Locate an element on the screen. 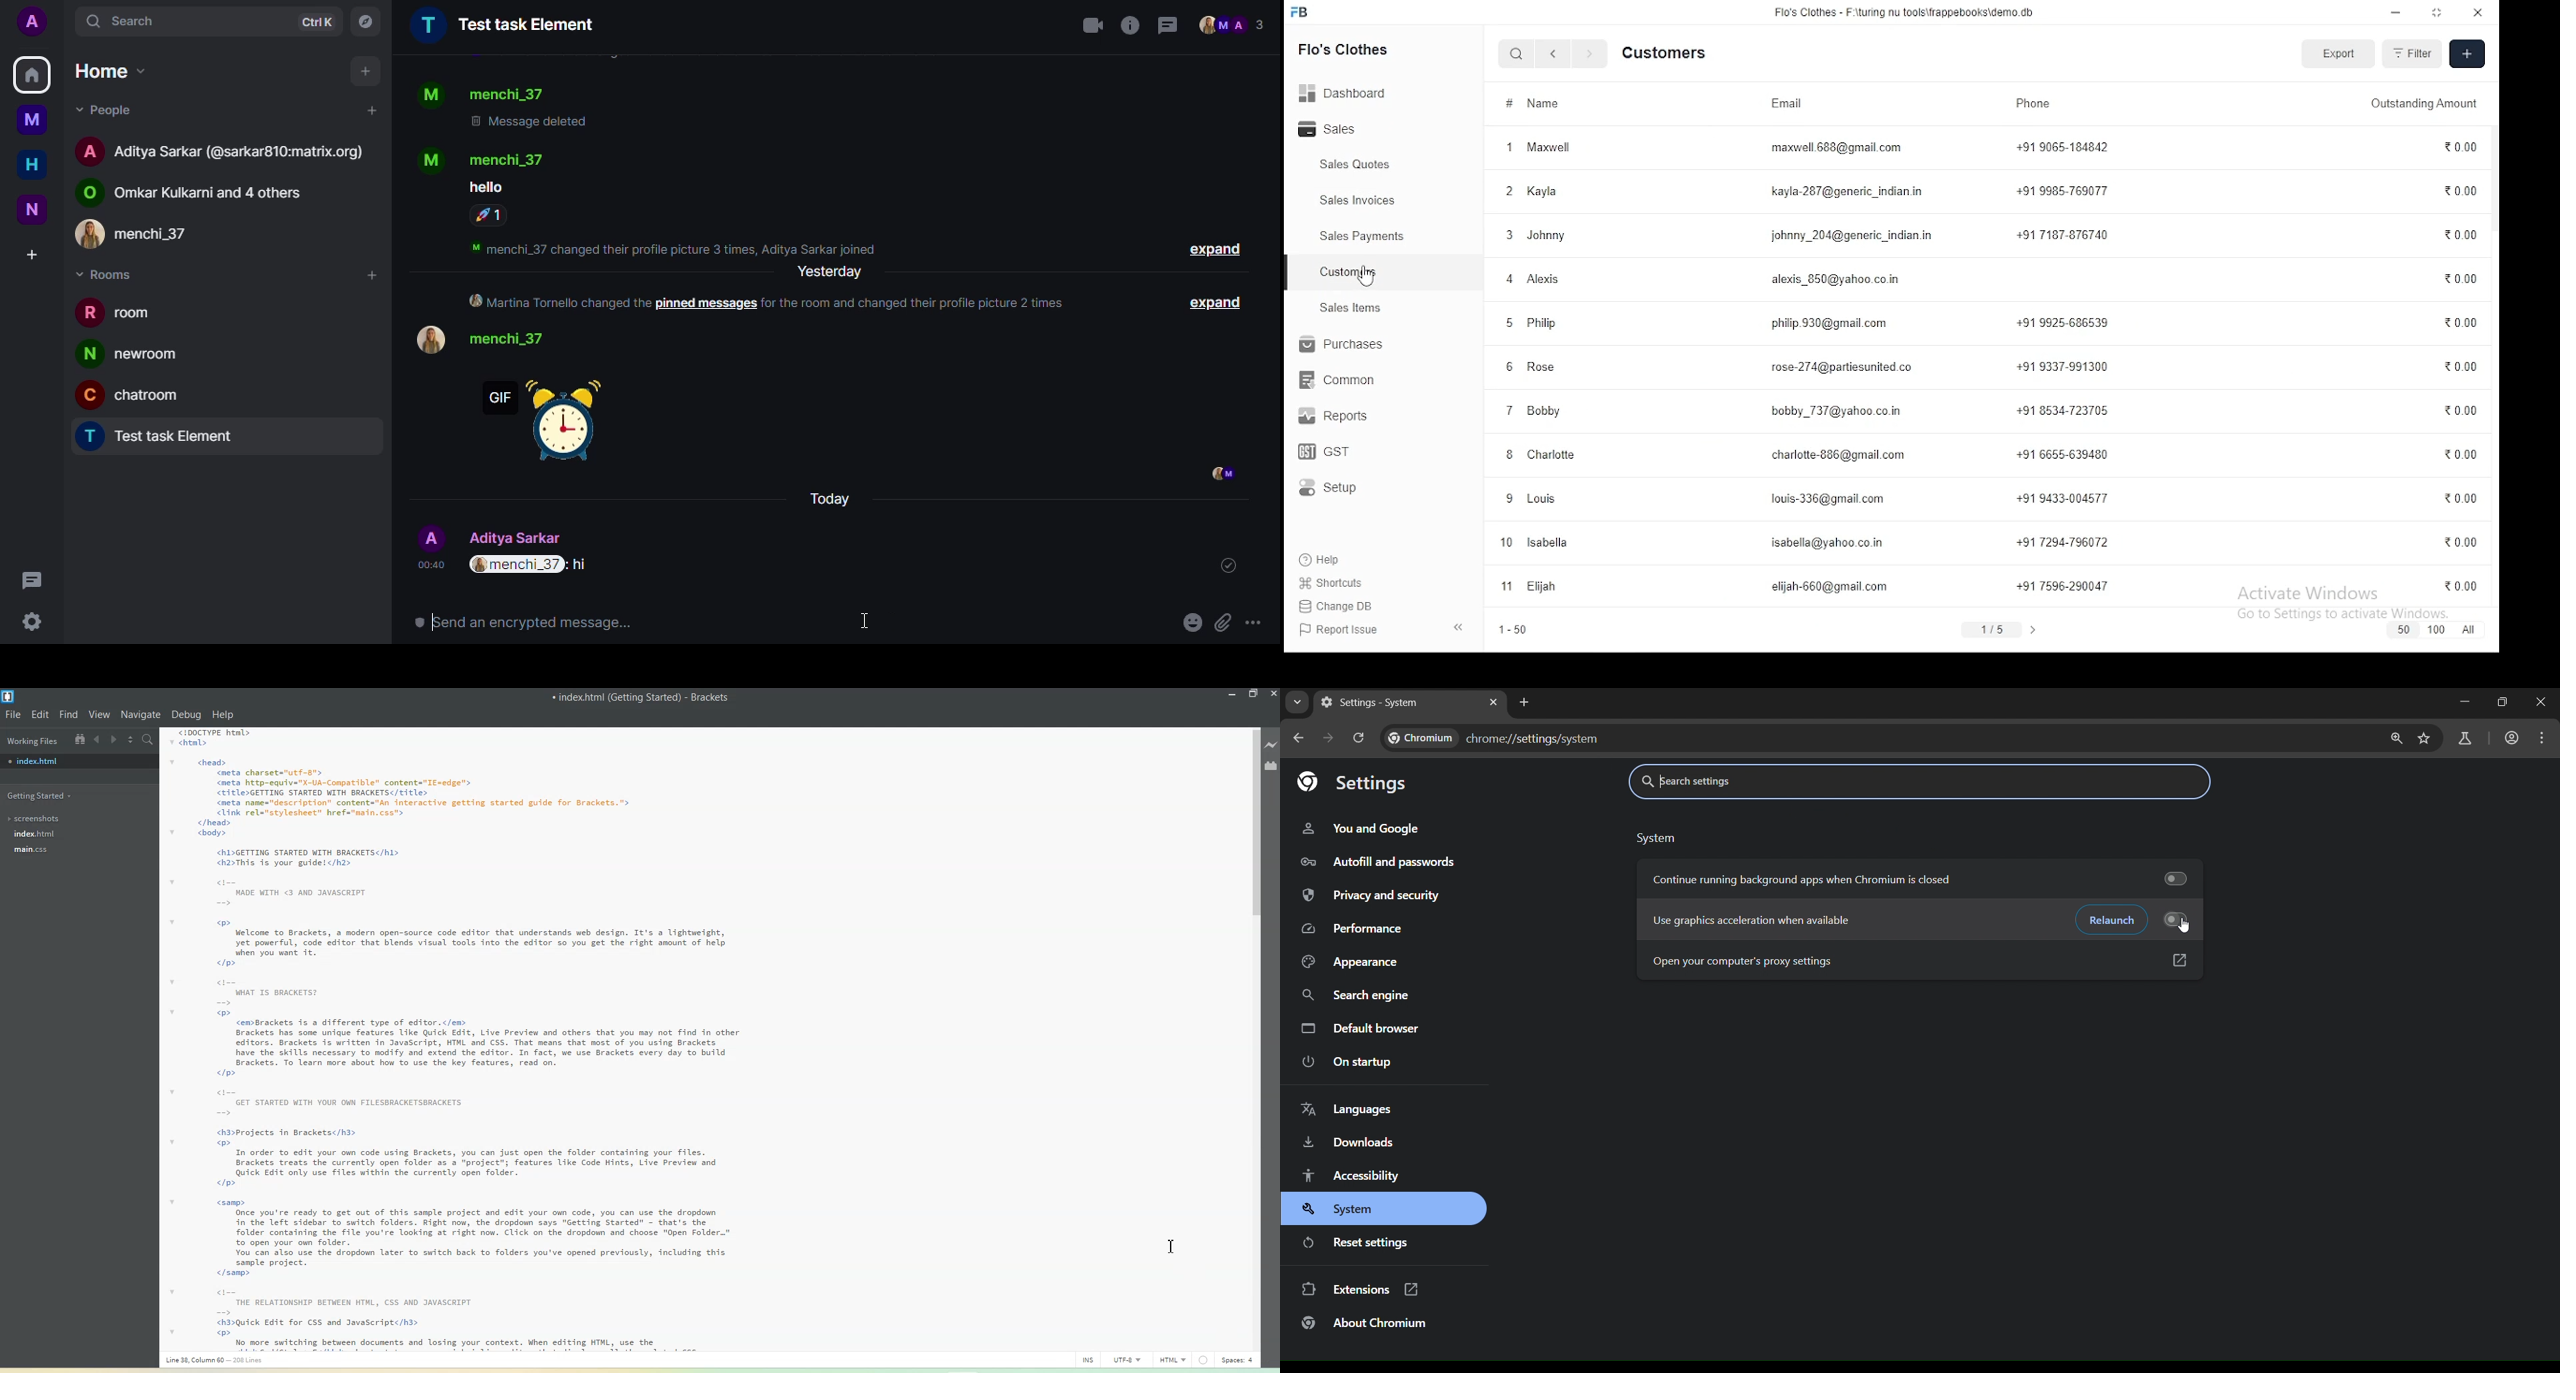  0.00 is located at coordinates (2455, 190).